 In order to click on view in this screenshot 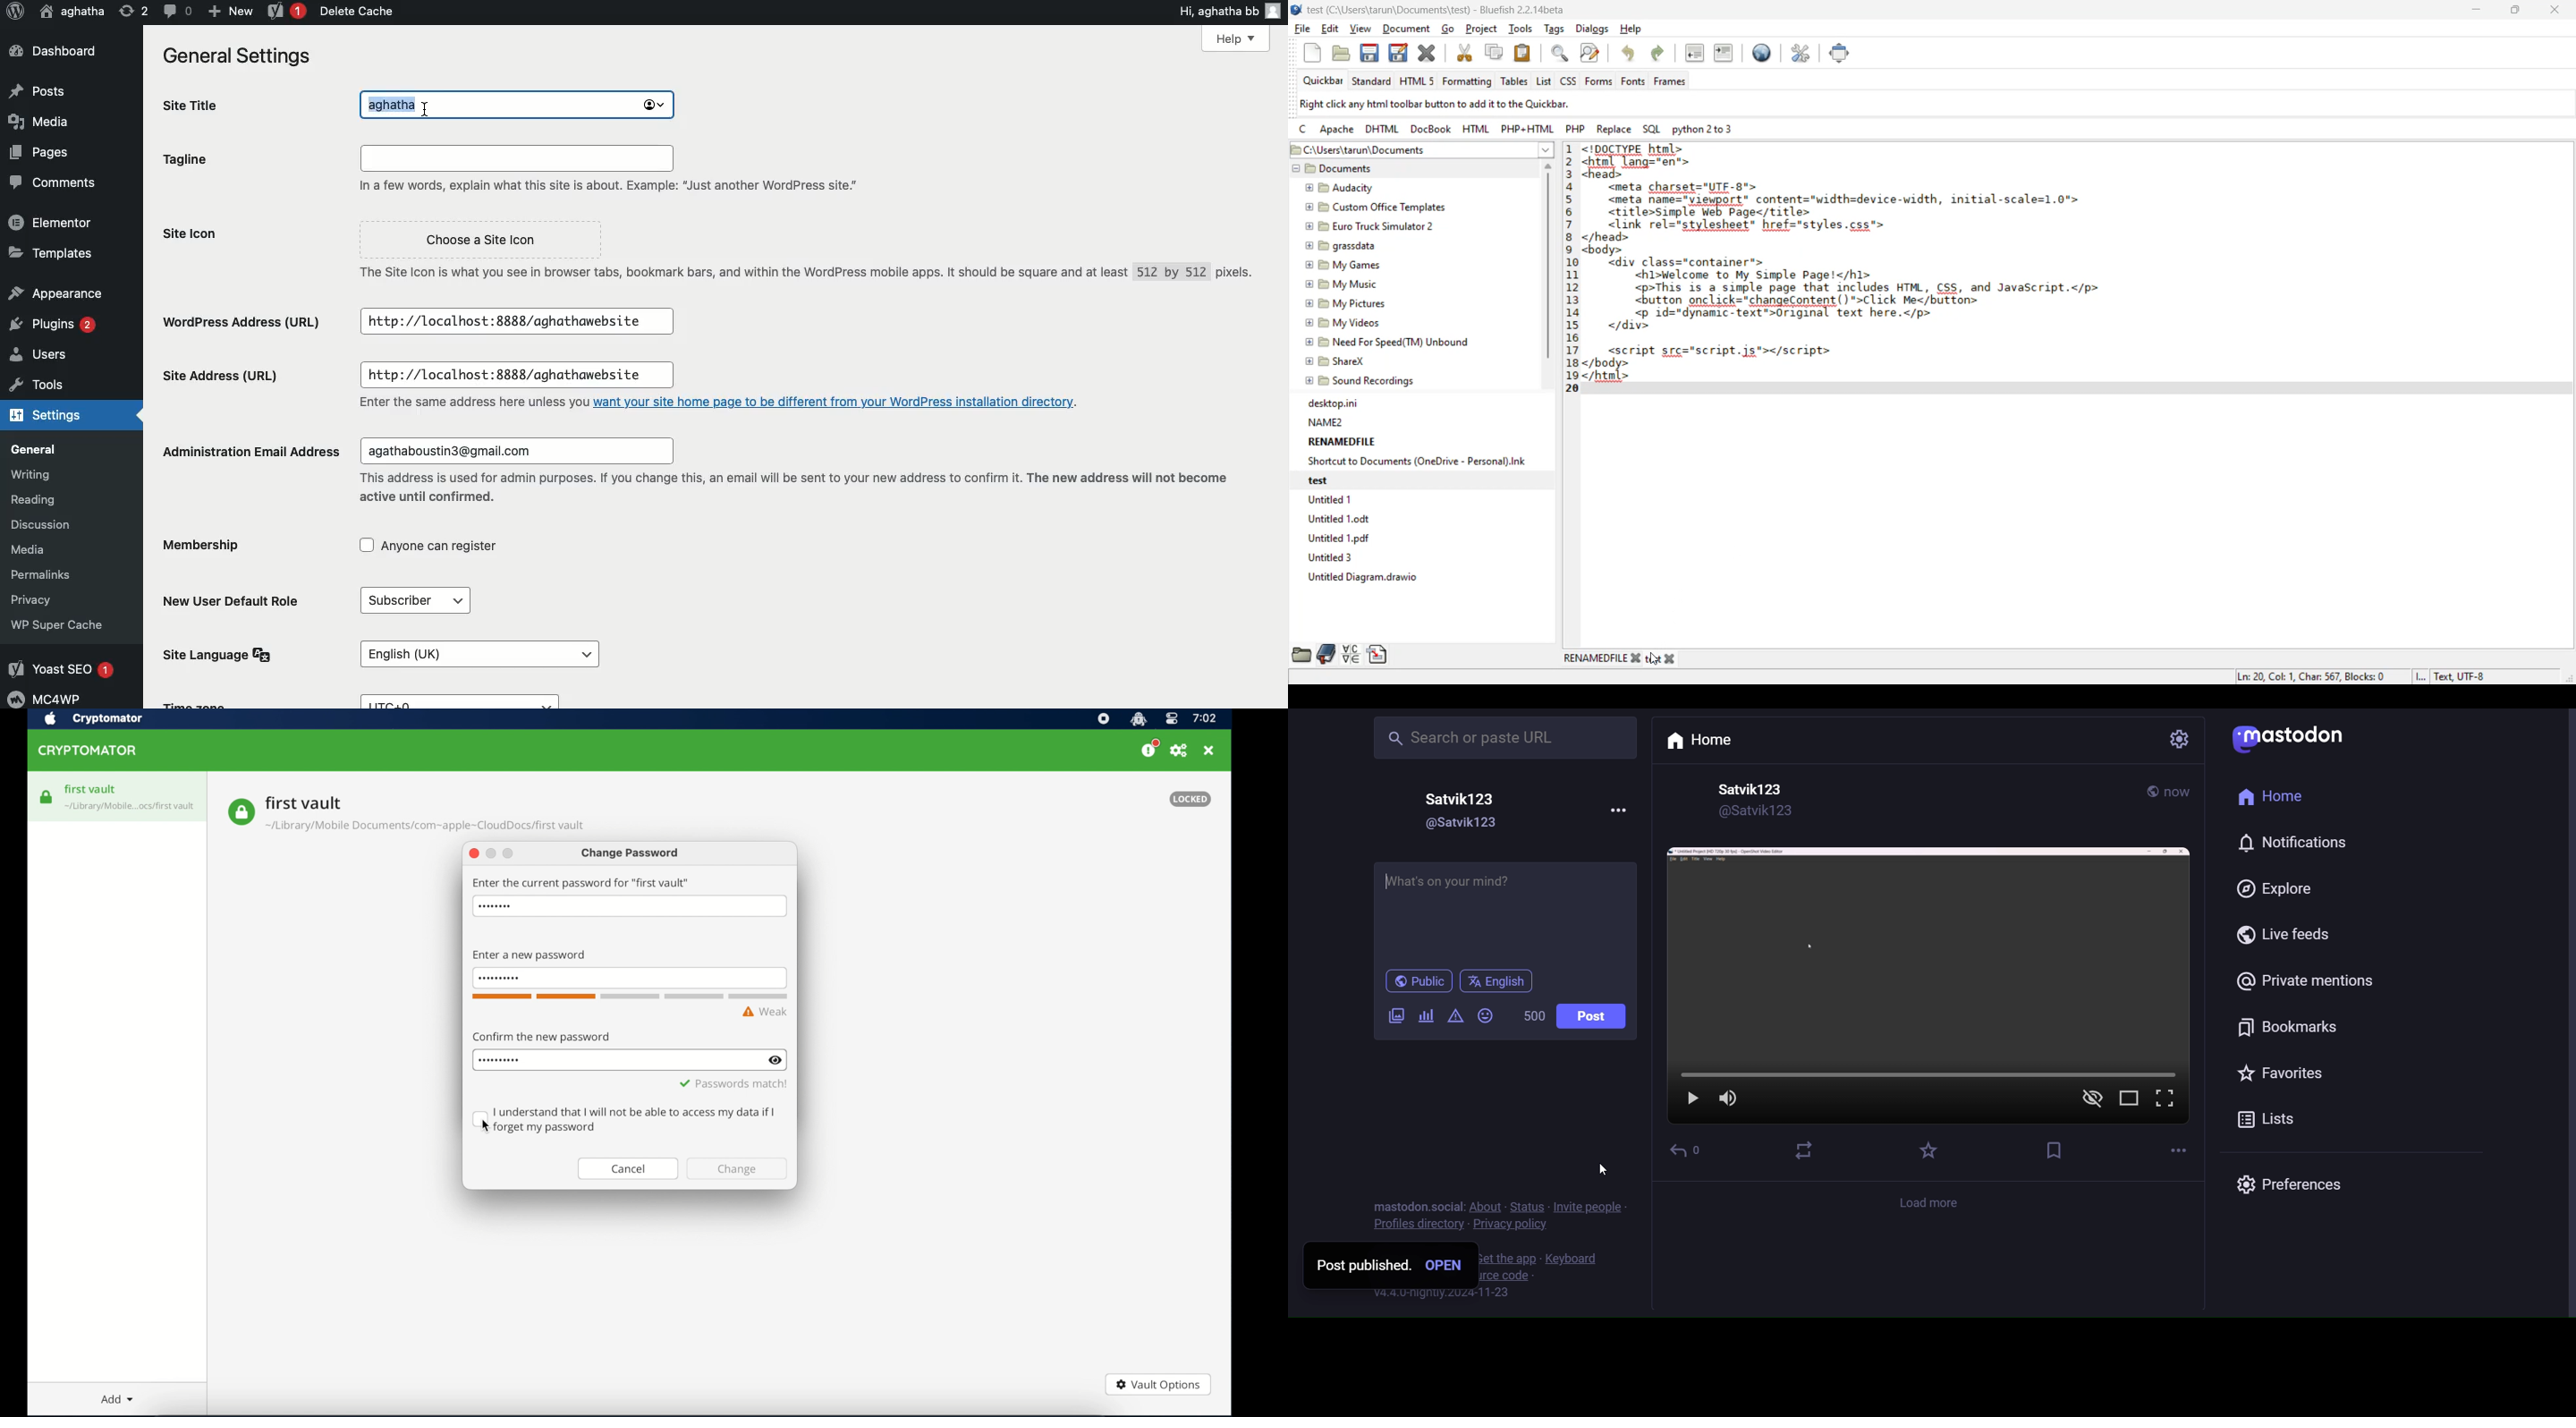, I will do `click(2129, 1100)`.